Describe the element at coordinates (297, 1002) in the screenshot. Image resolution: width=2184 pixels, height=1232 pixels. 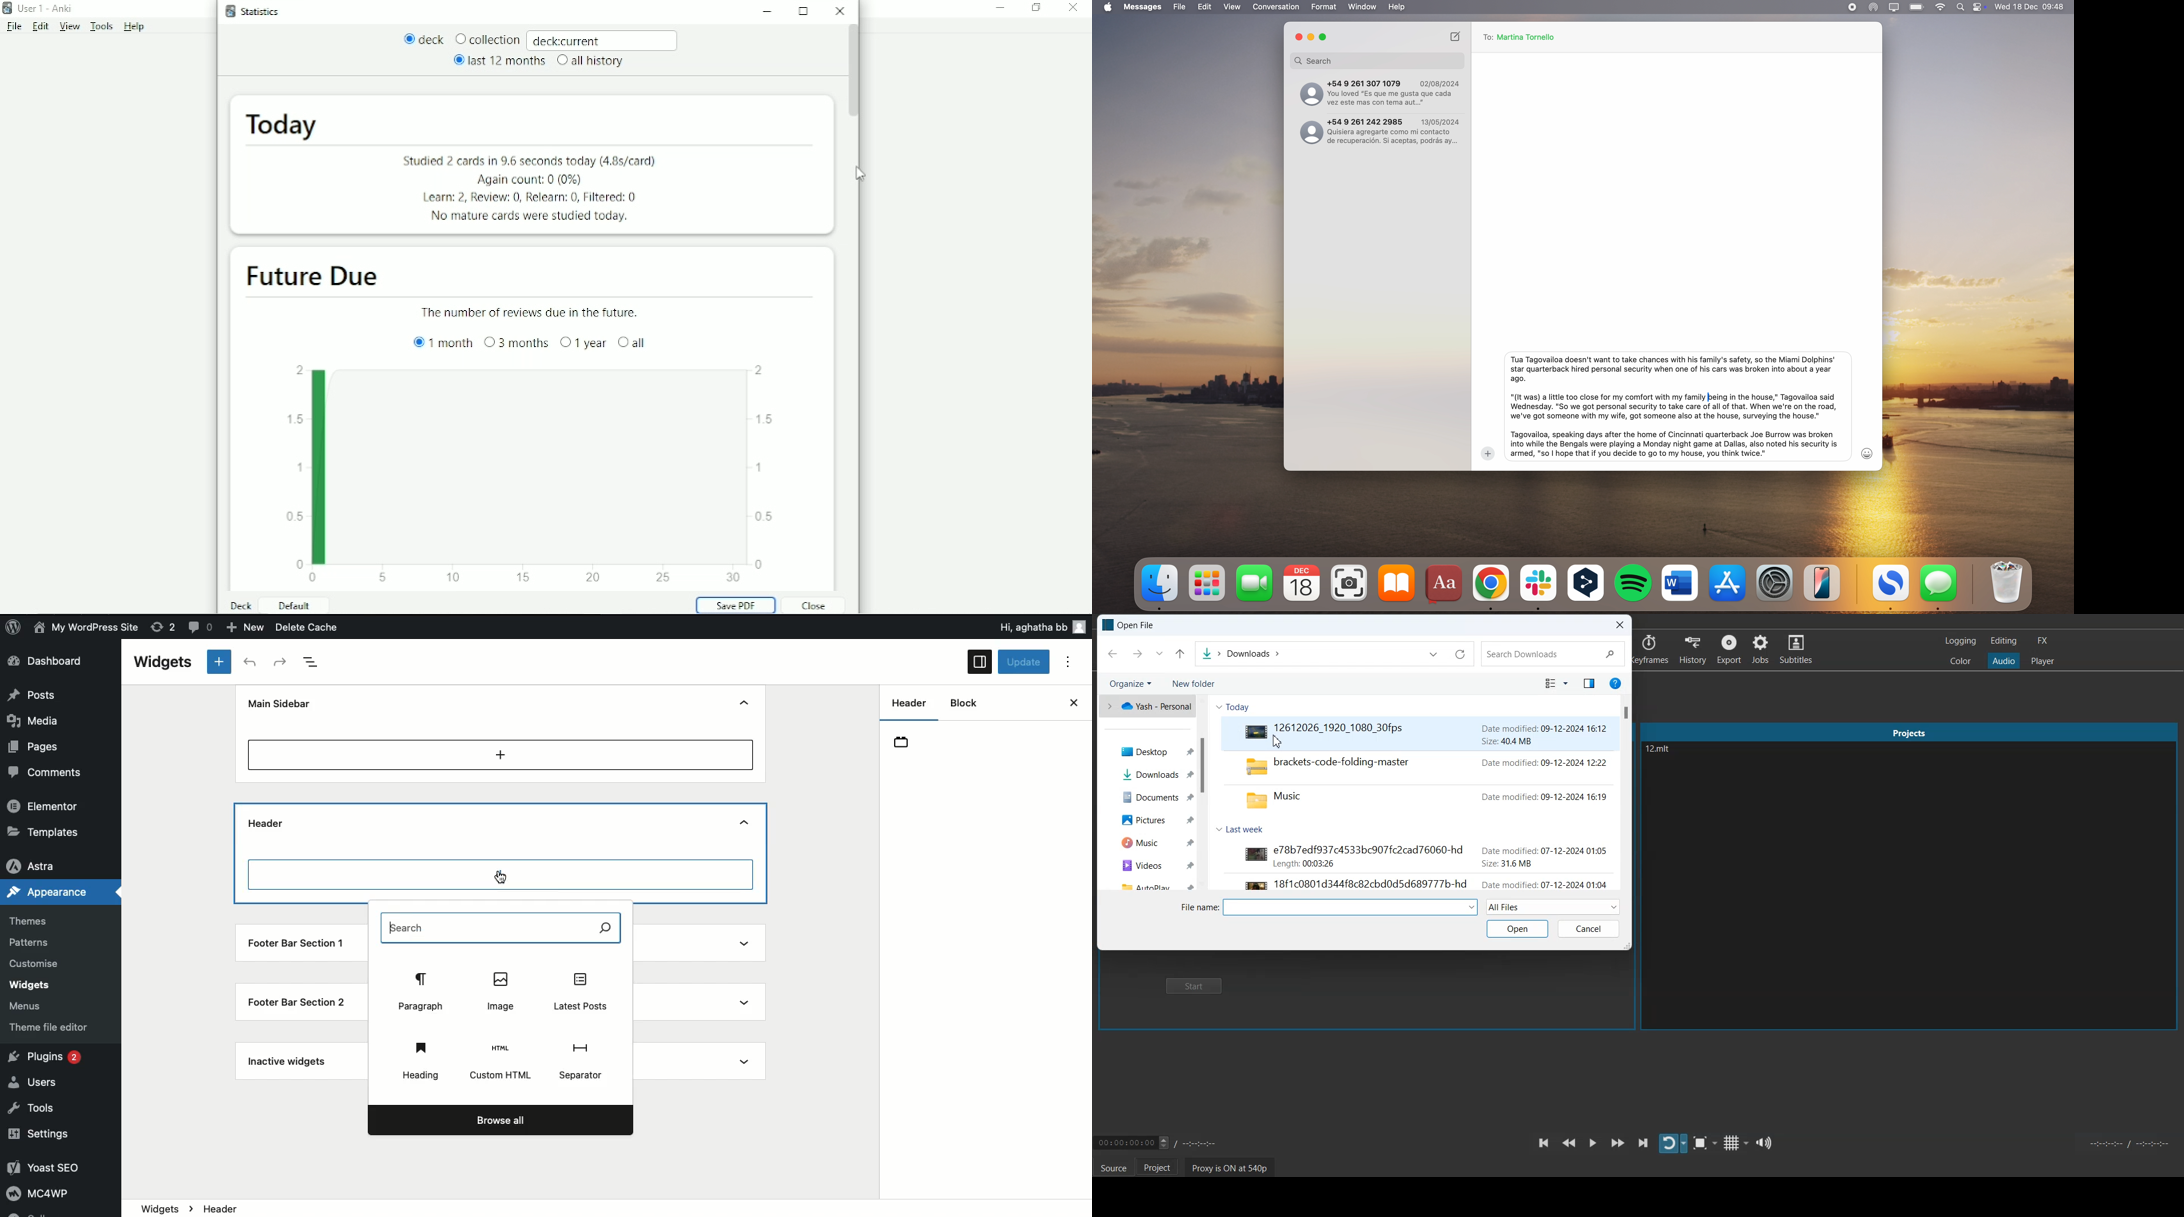
I see `Footer bar section 2` at that location.